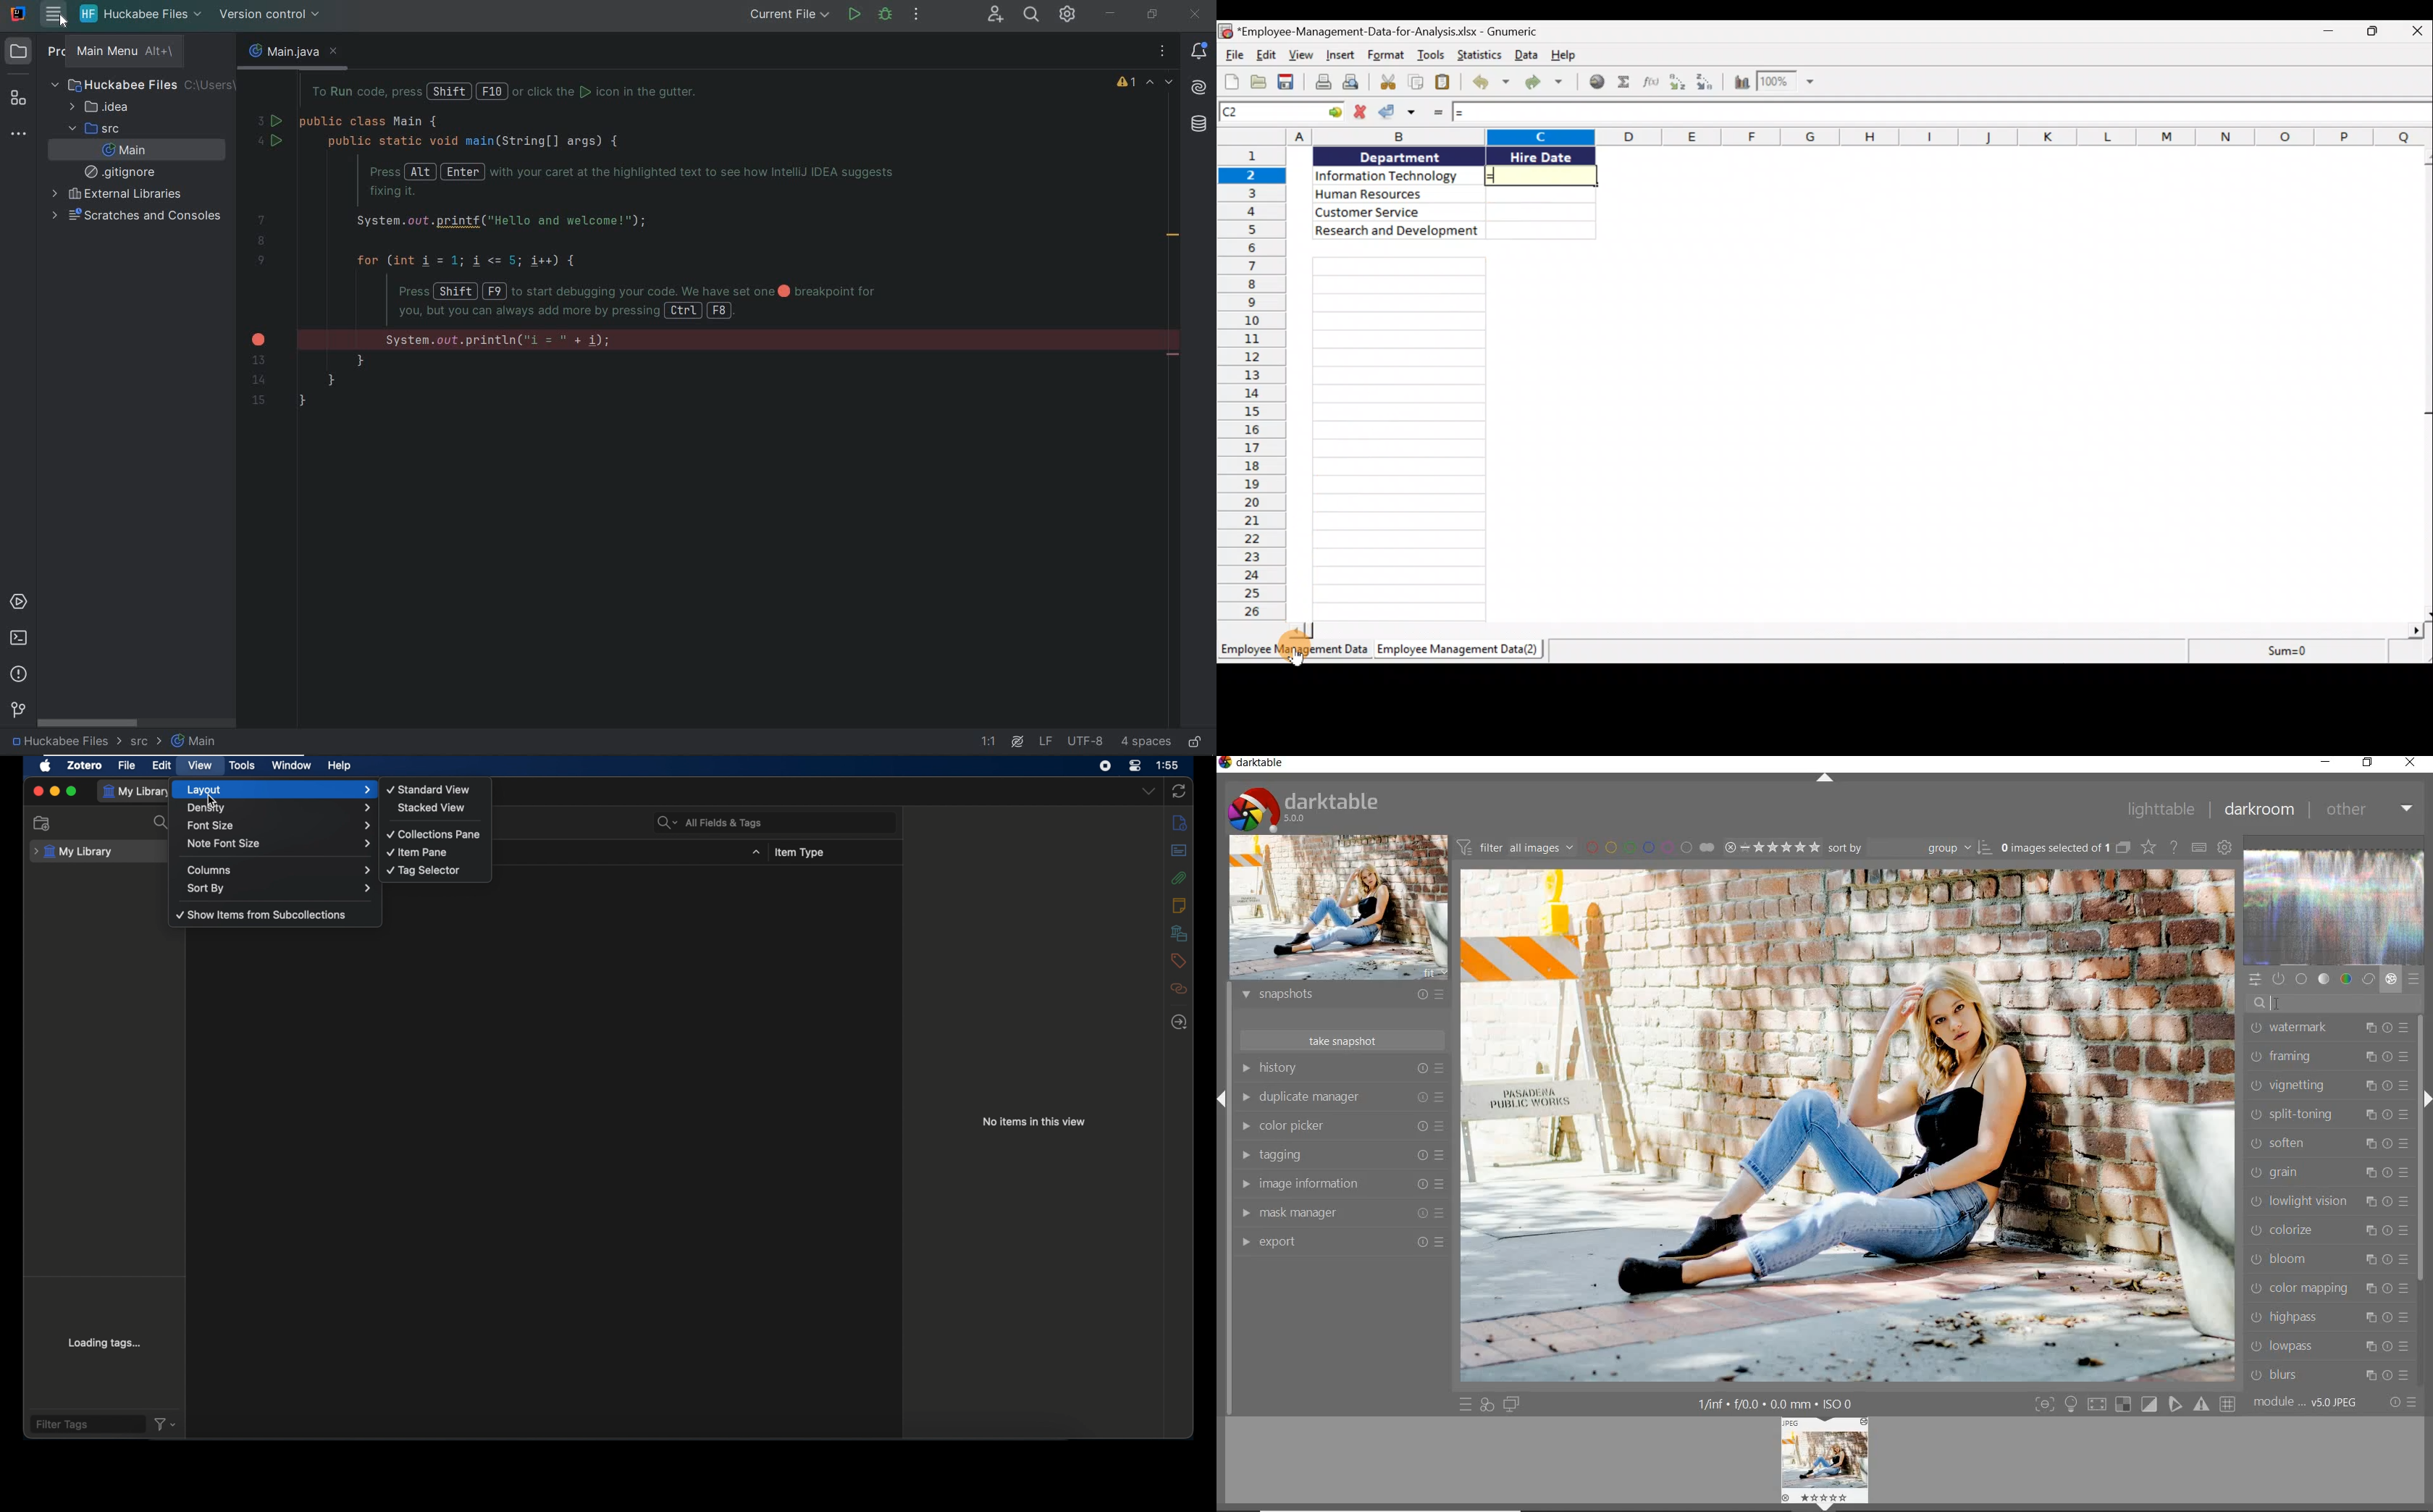 This screenshot has width=2436, height=1512. Describe the element at coordinates (1788, 82) in the screenshot. I see `Zoom` at that location.